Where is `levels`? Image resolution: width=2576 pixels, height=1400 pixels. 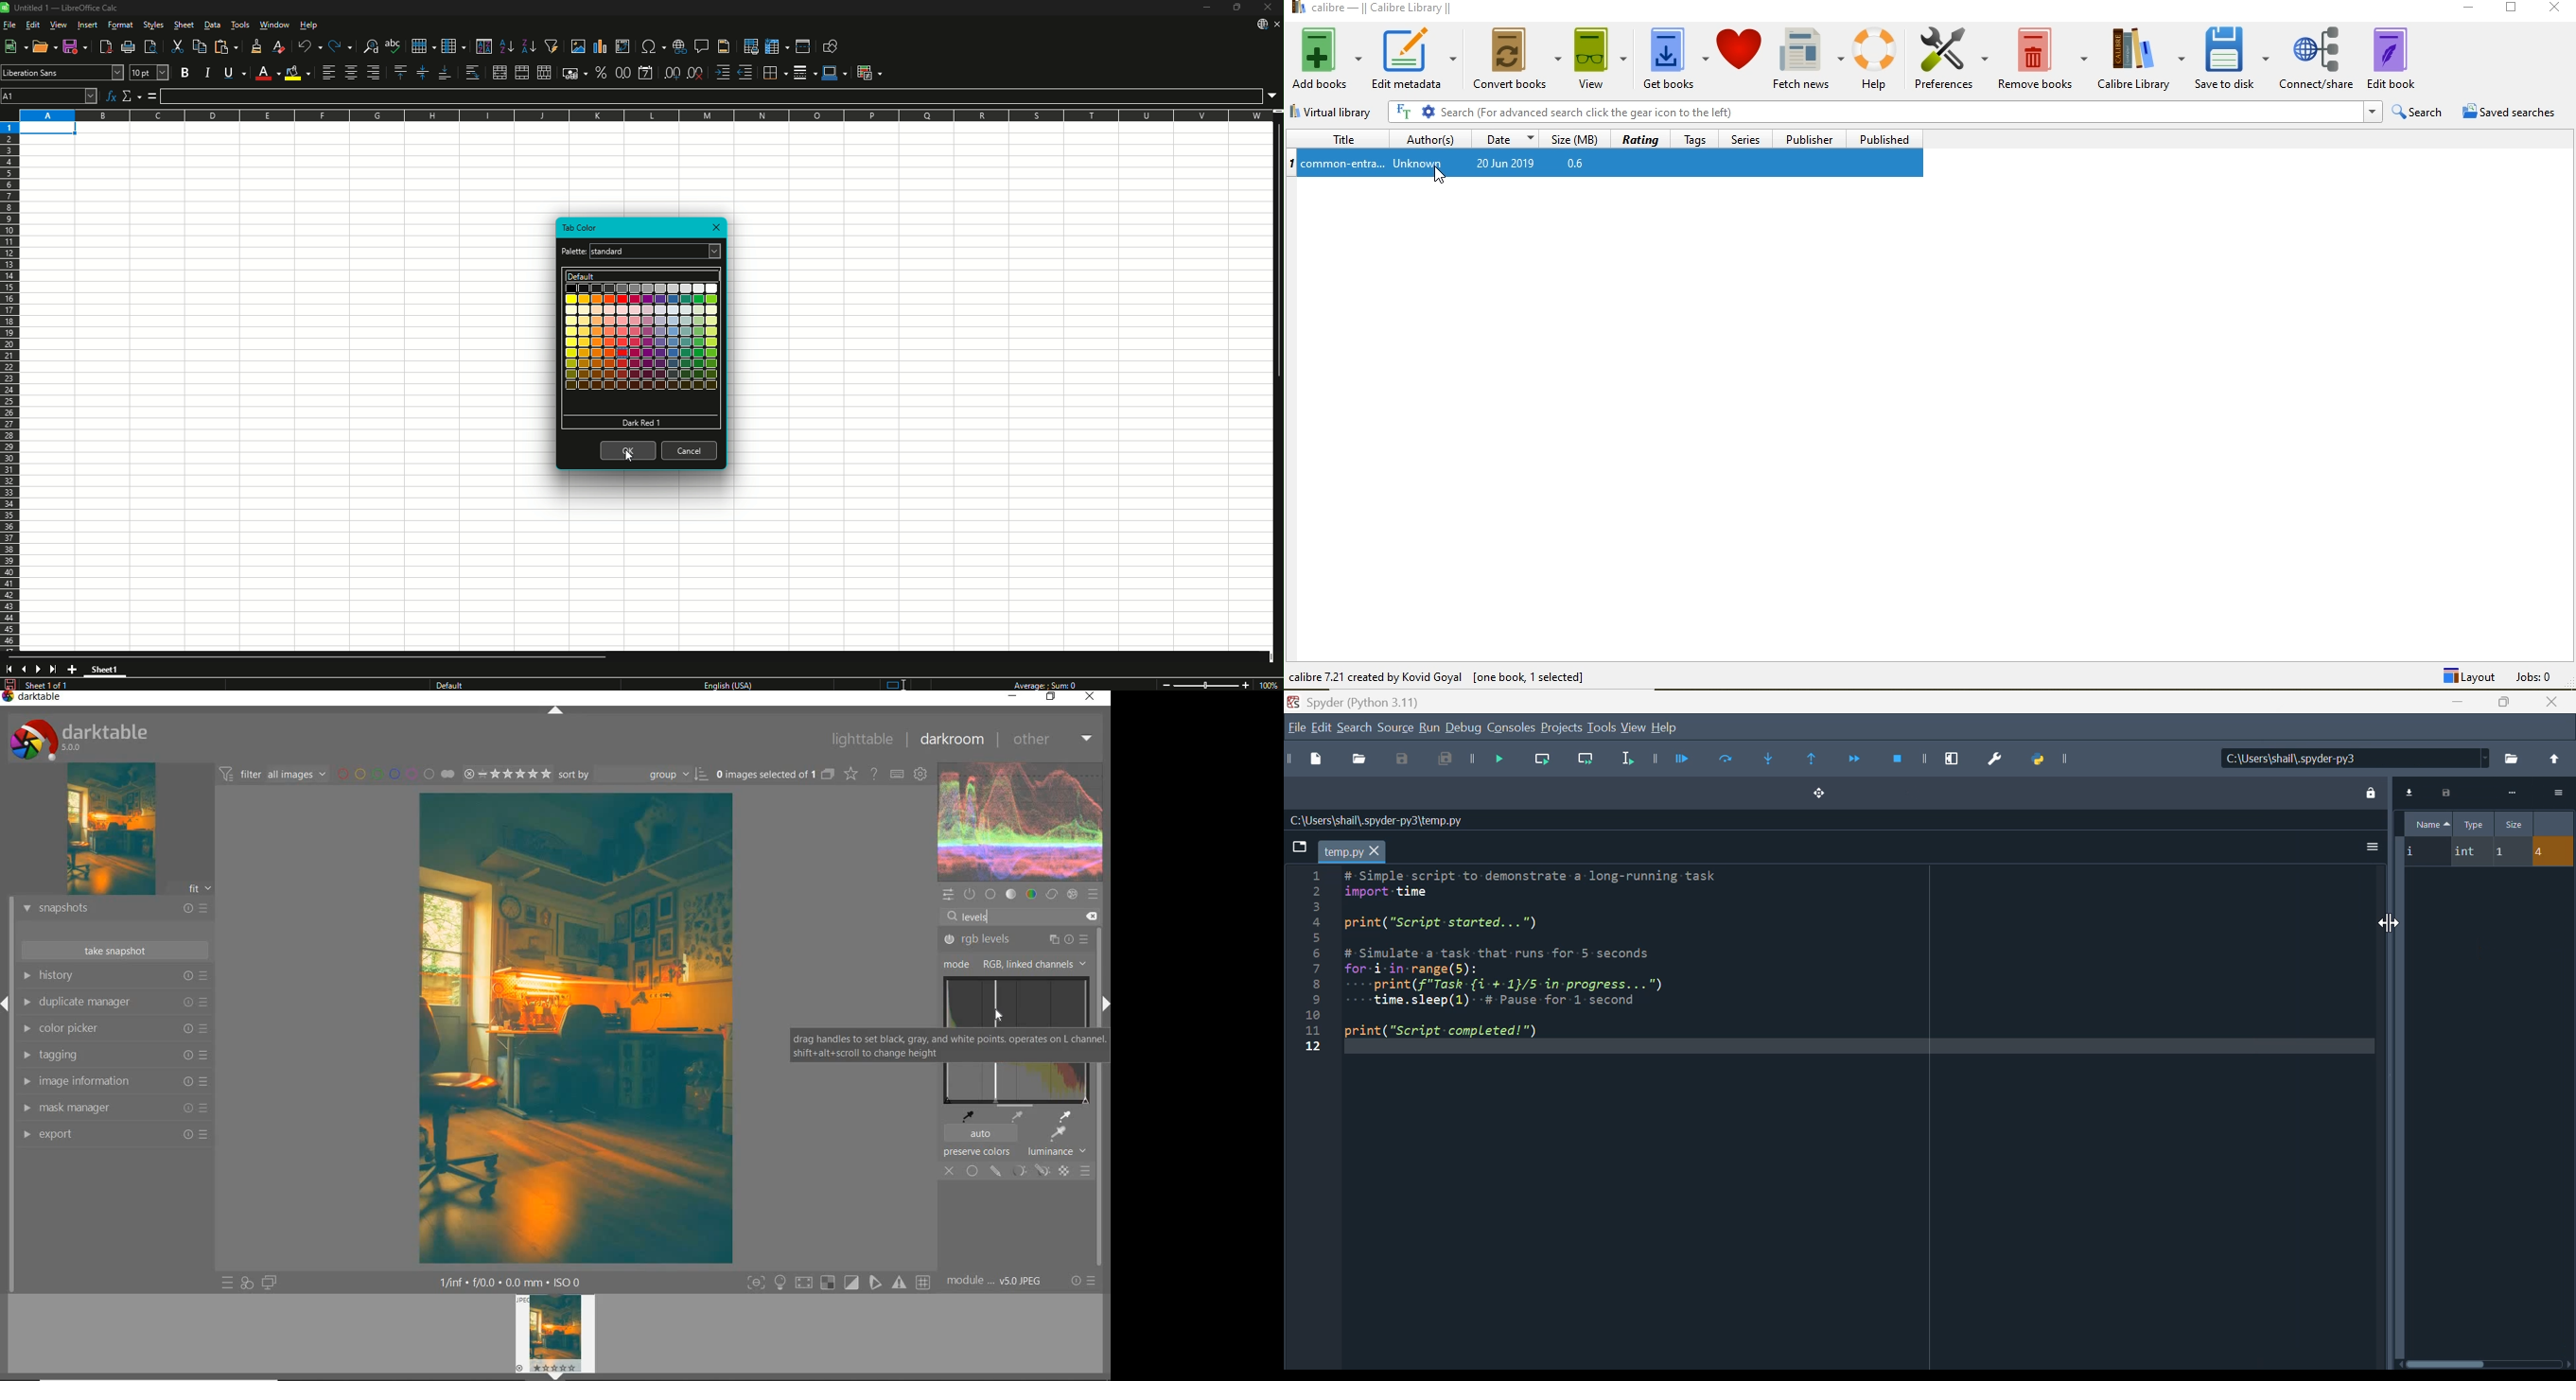 levels is located at coordinates (975, 916).